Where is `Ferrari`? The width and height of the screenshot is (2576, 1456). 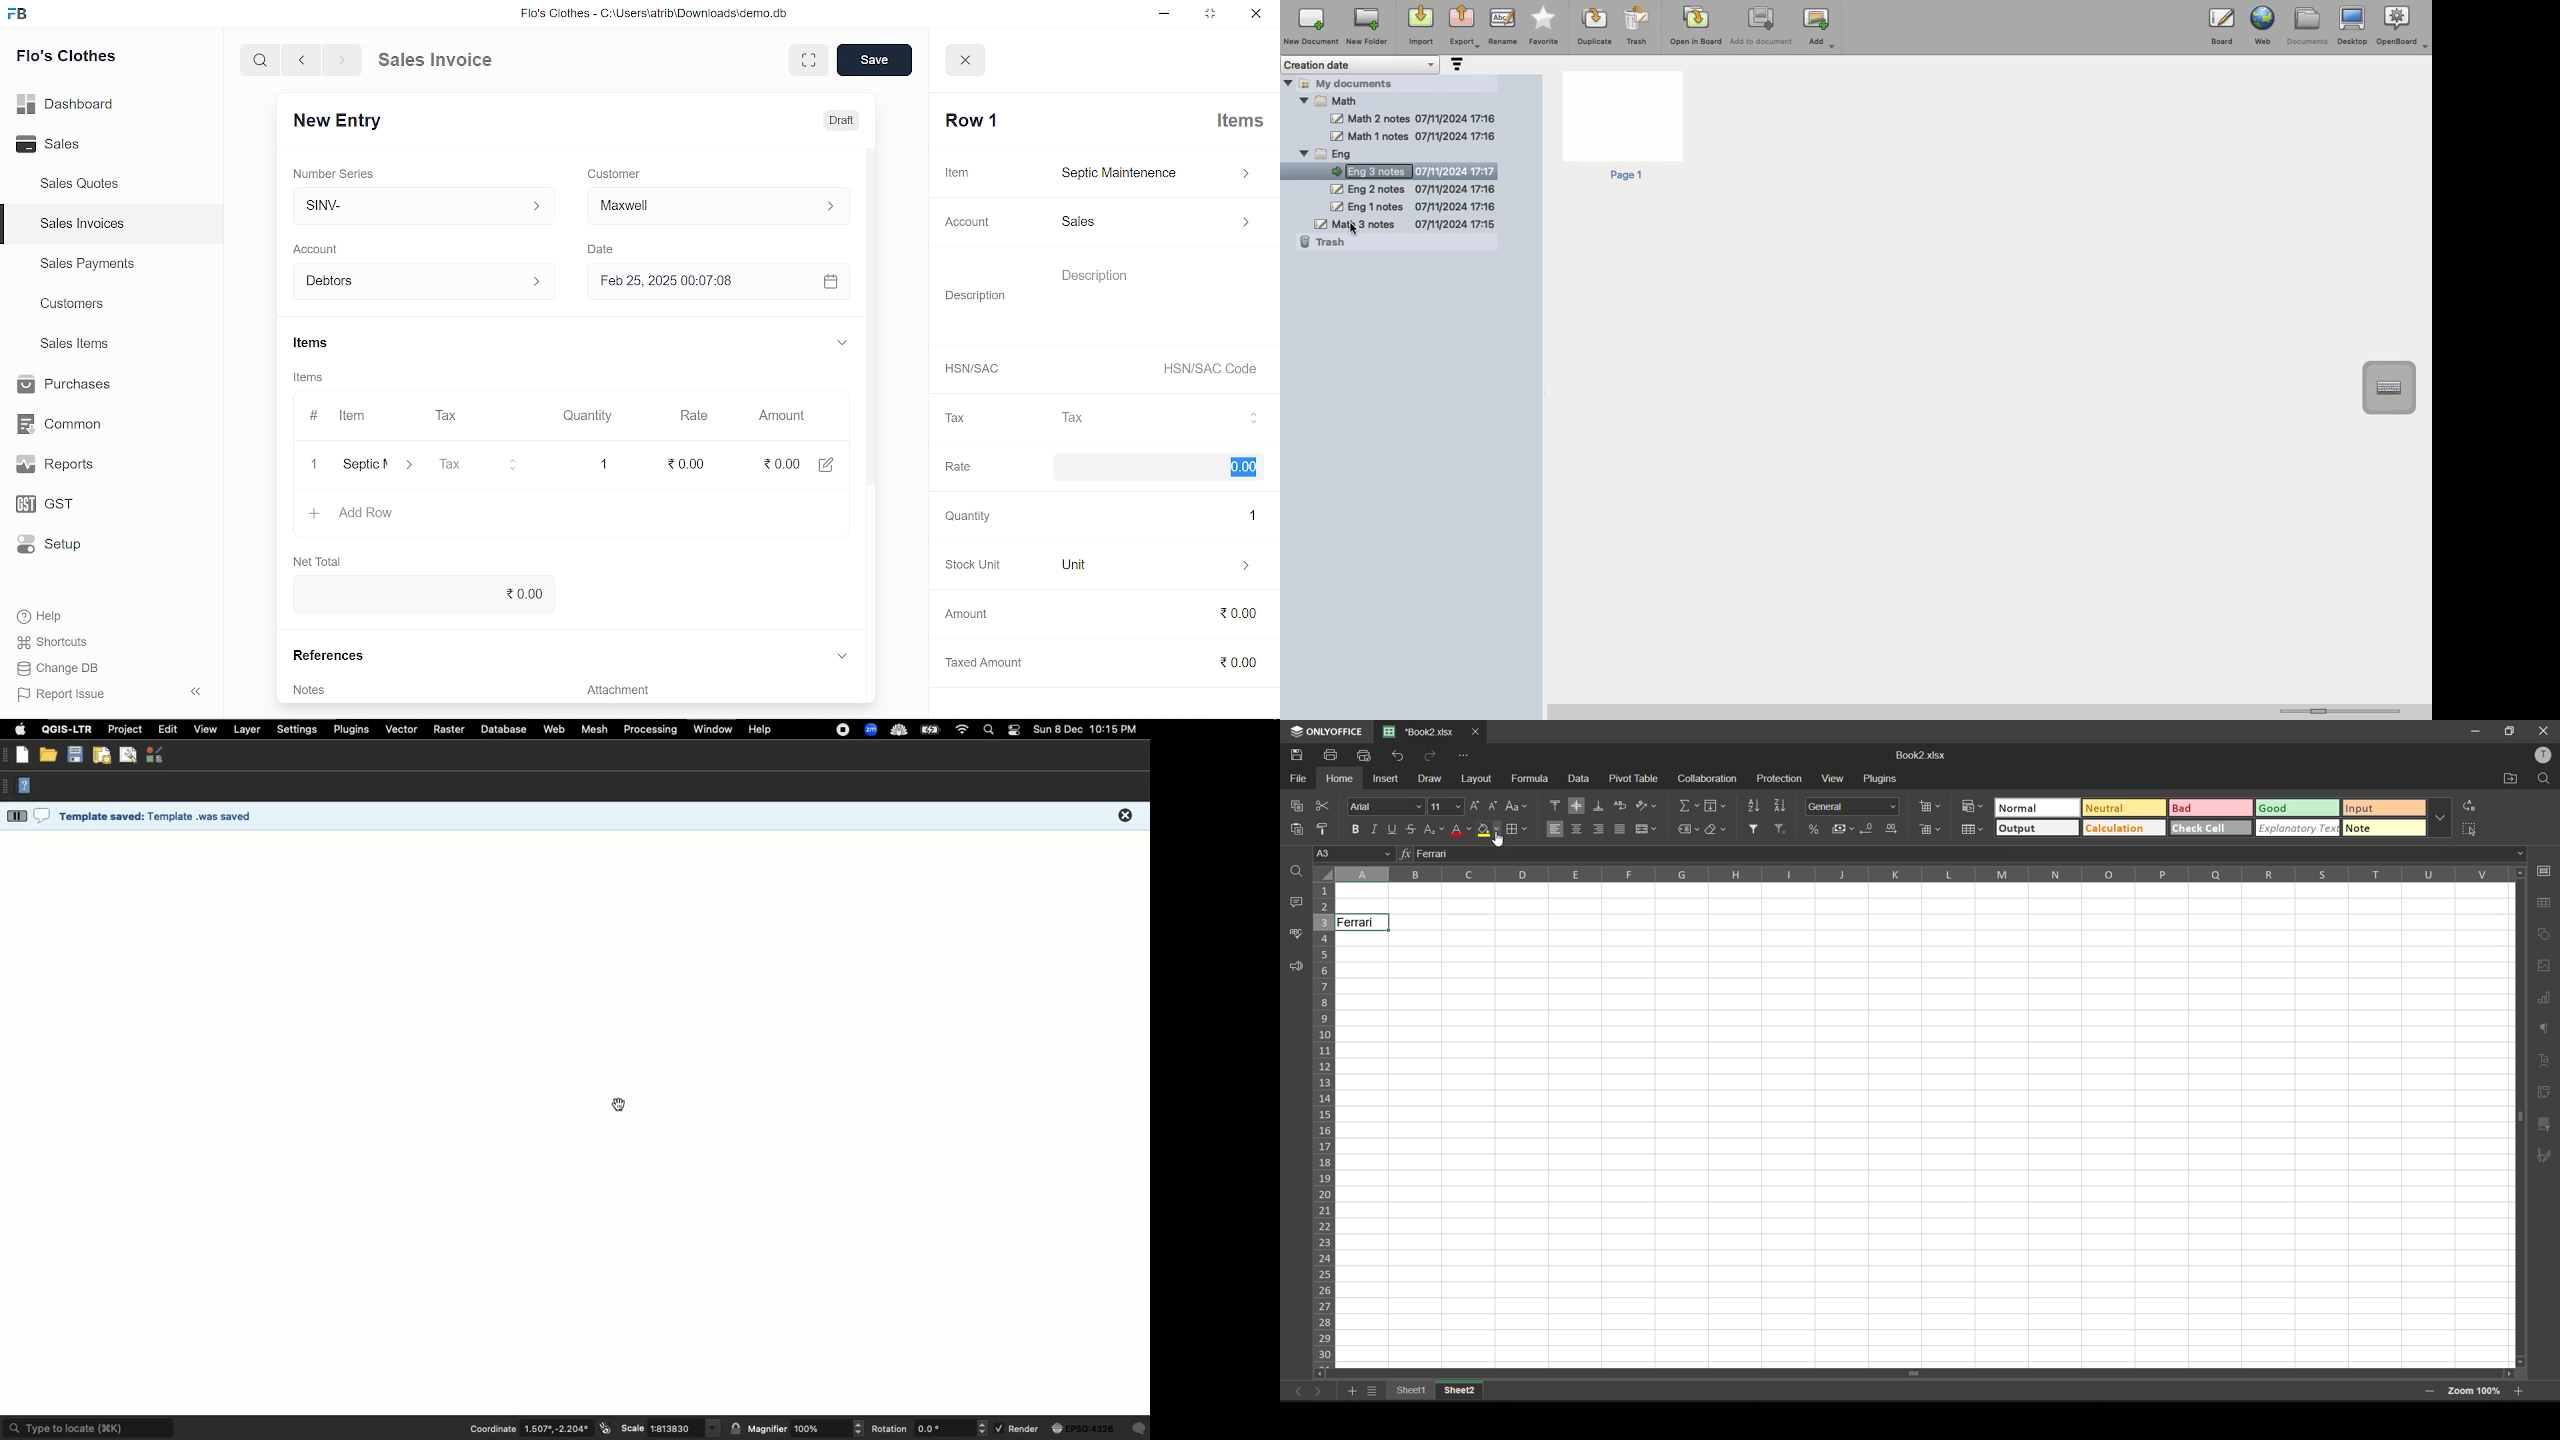 Ferrari is located at coordinates (1363, 922).